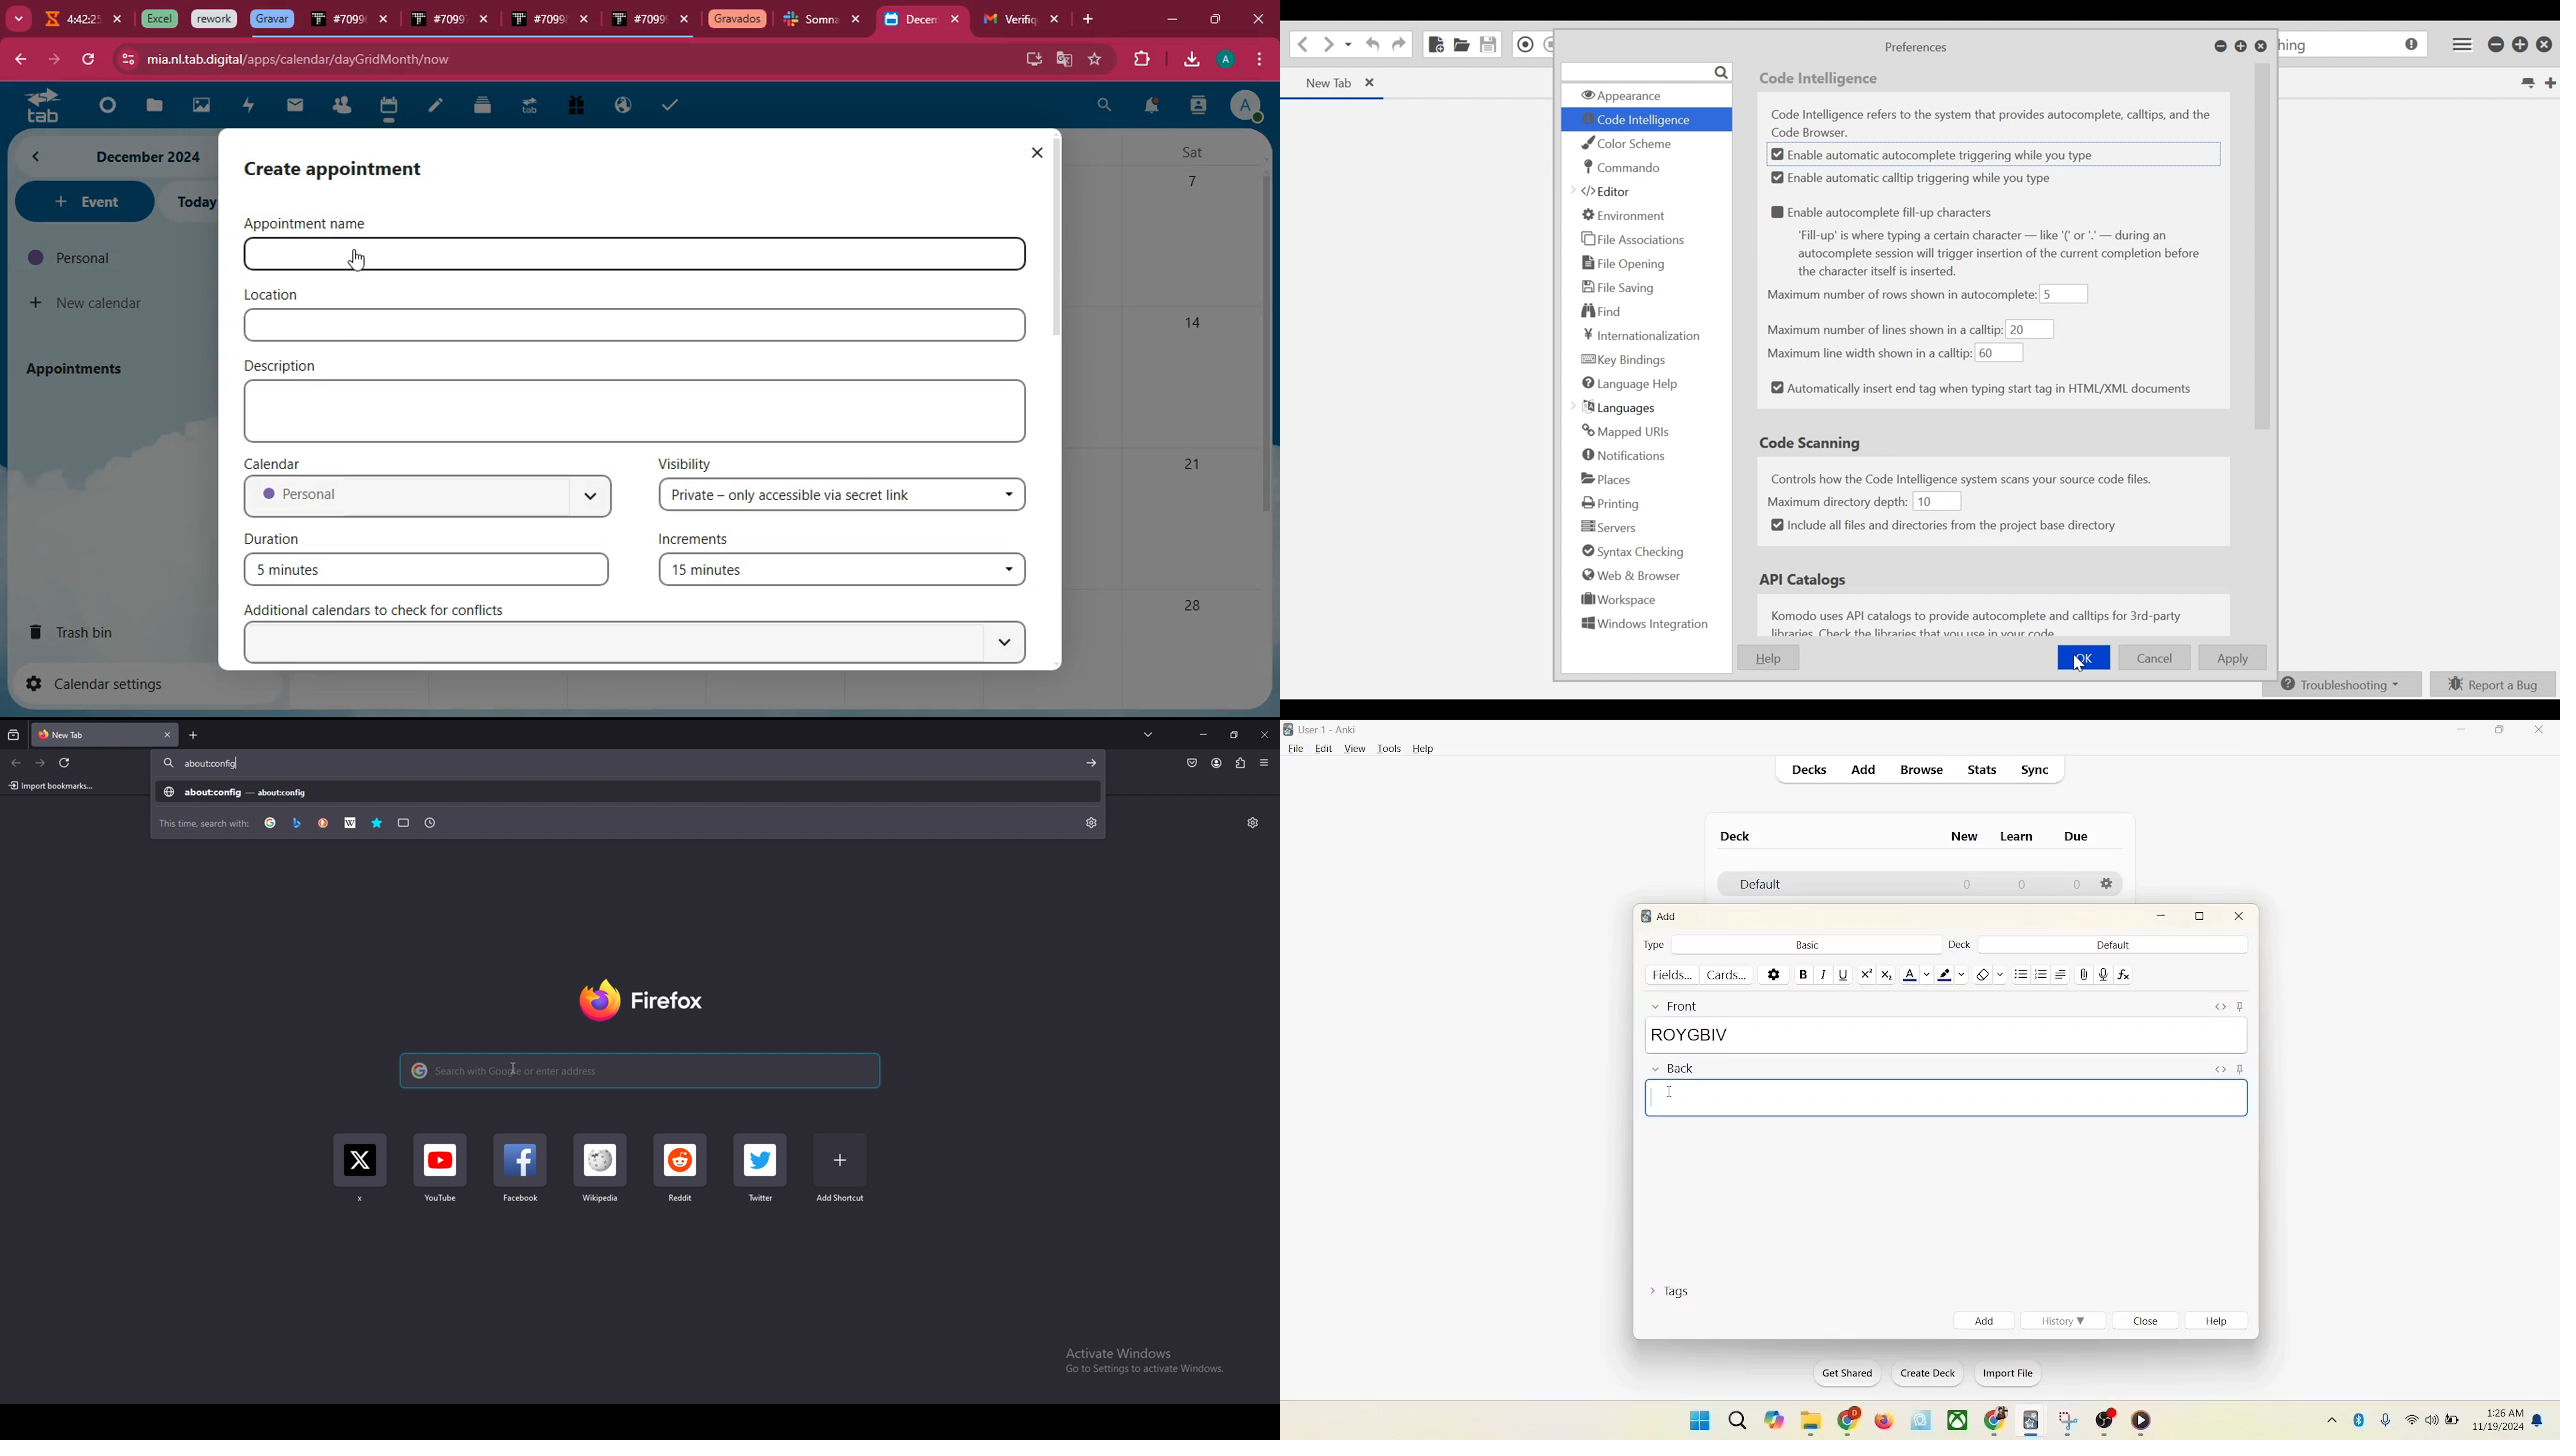 The width and height of the screenshot is (2576, 1456). I want to click on maximum, so click(2203, 916).